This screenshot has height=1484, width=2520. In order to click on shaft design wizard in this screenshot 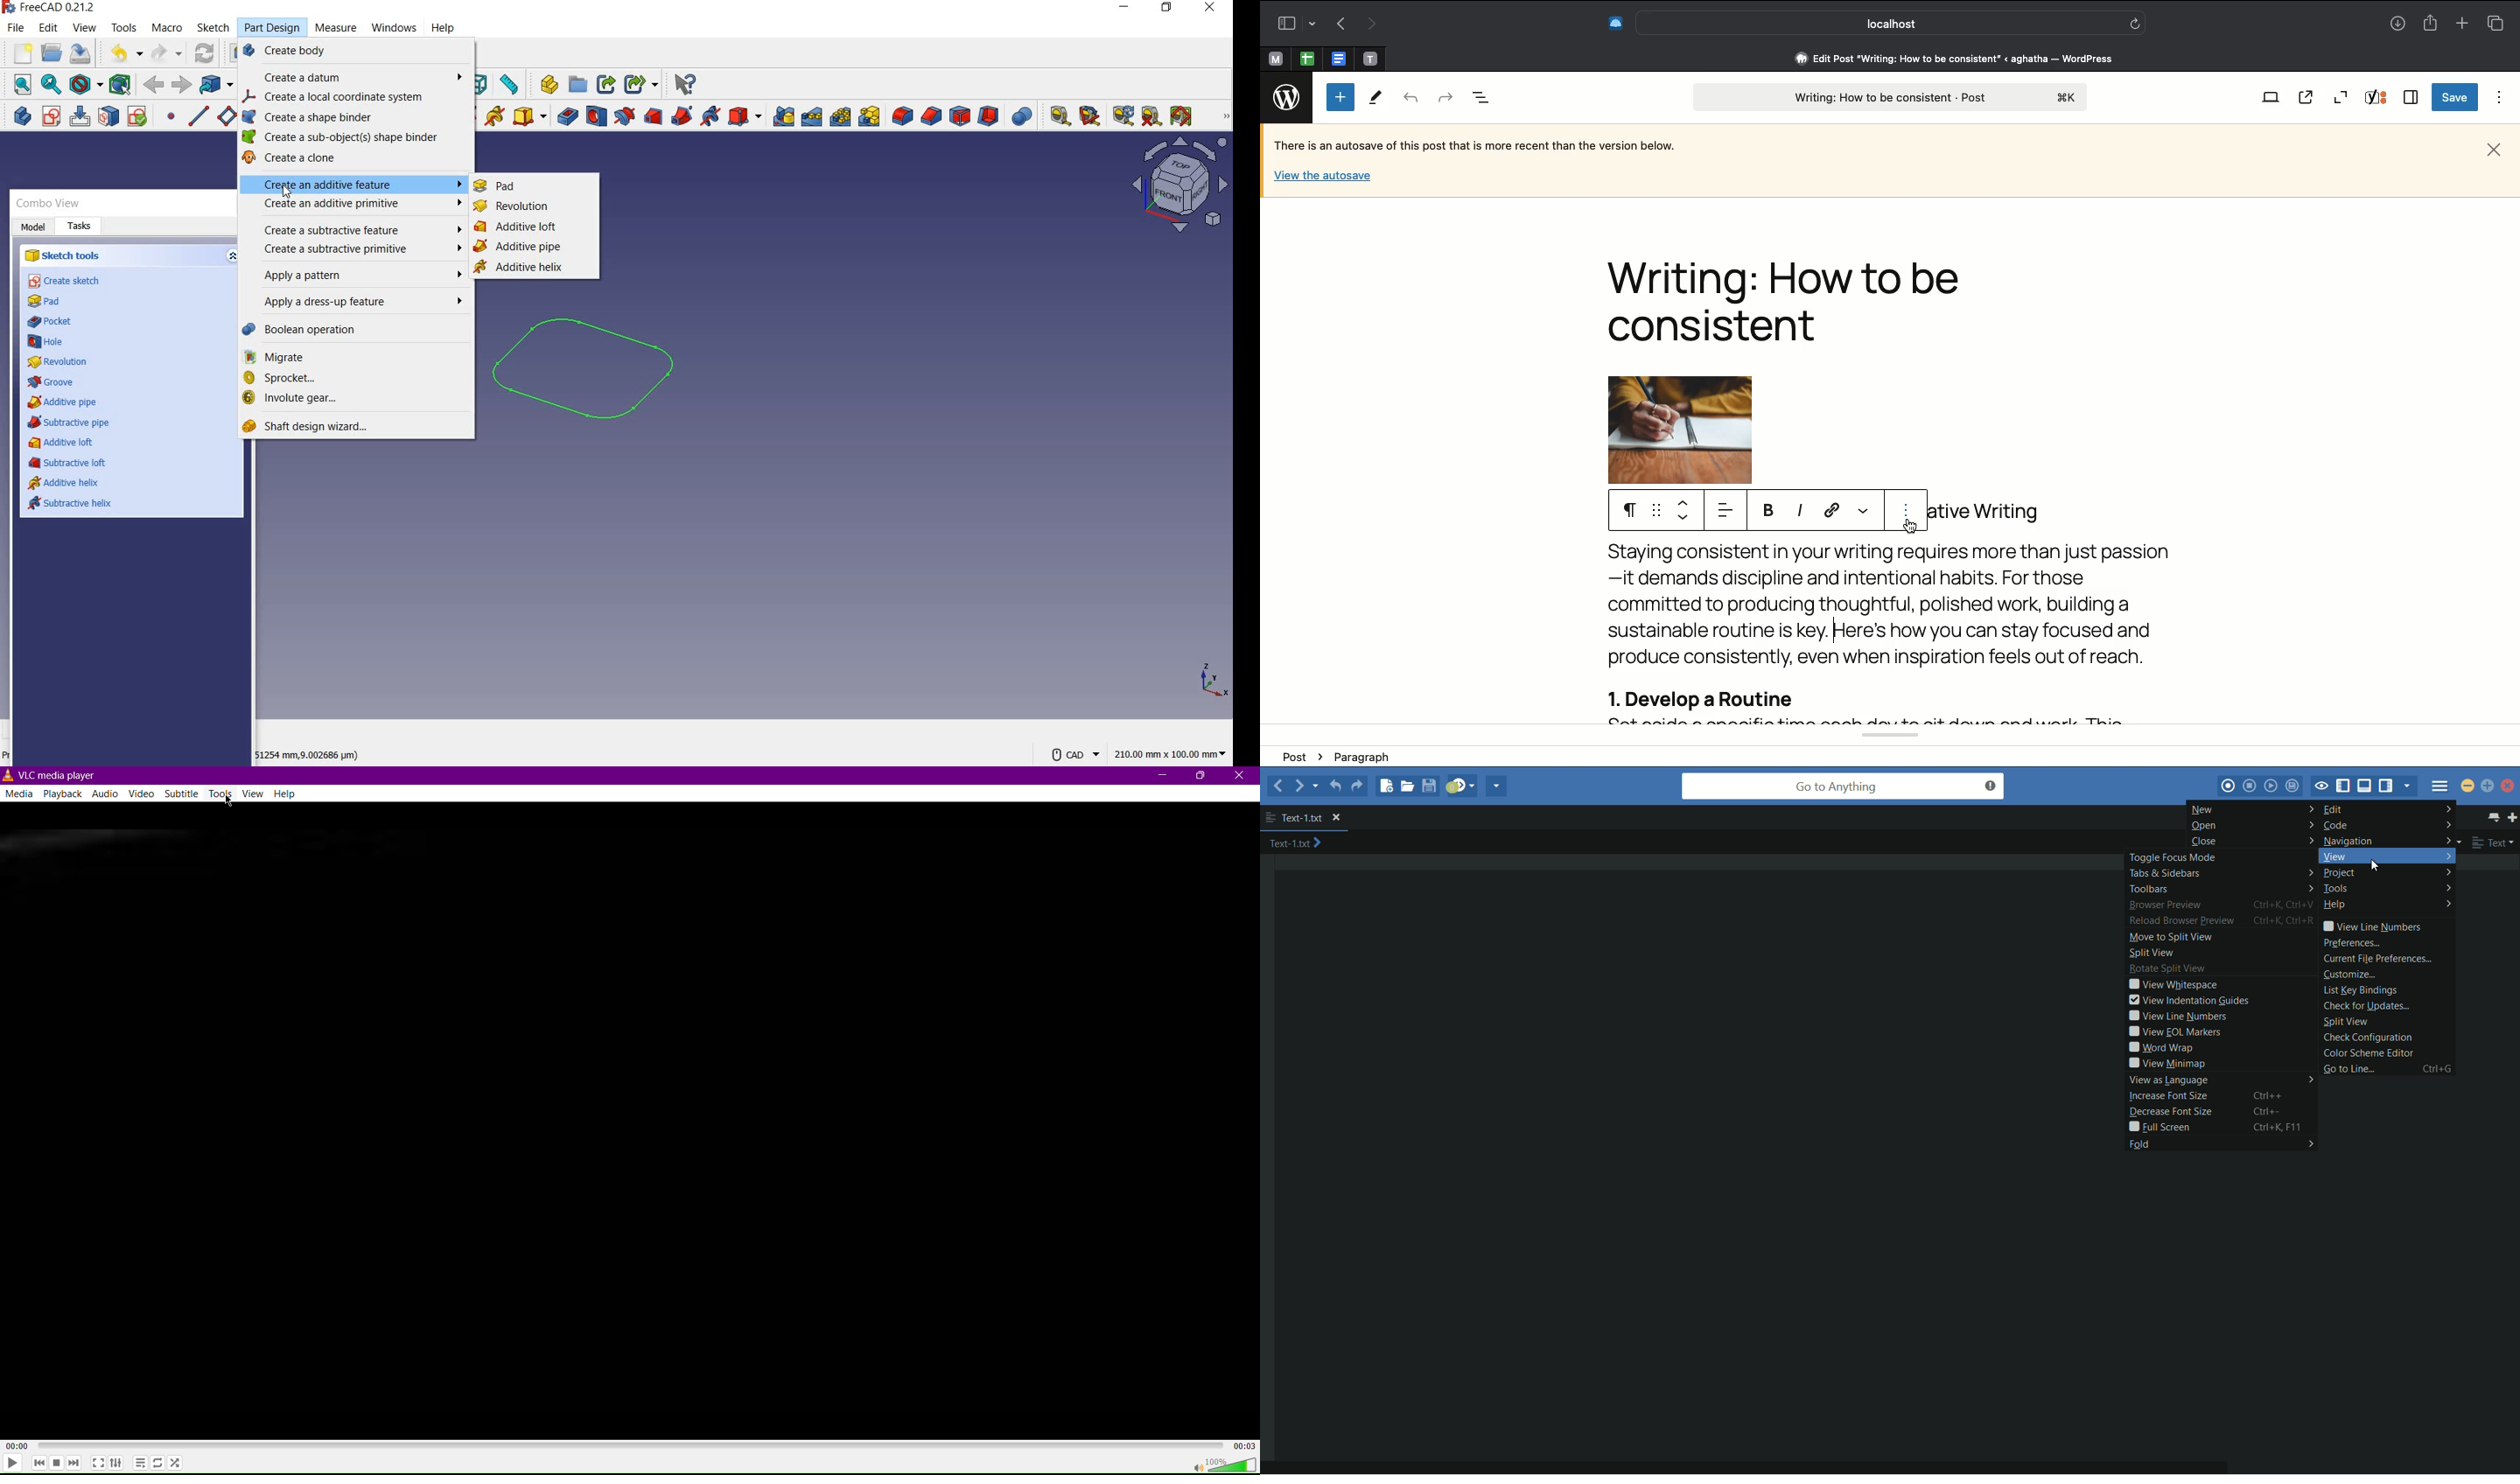, I will do `click(316, 426)`.